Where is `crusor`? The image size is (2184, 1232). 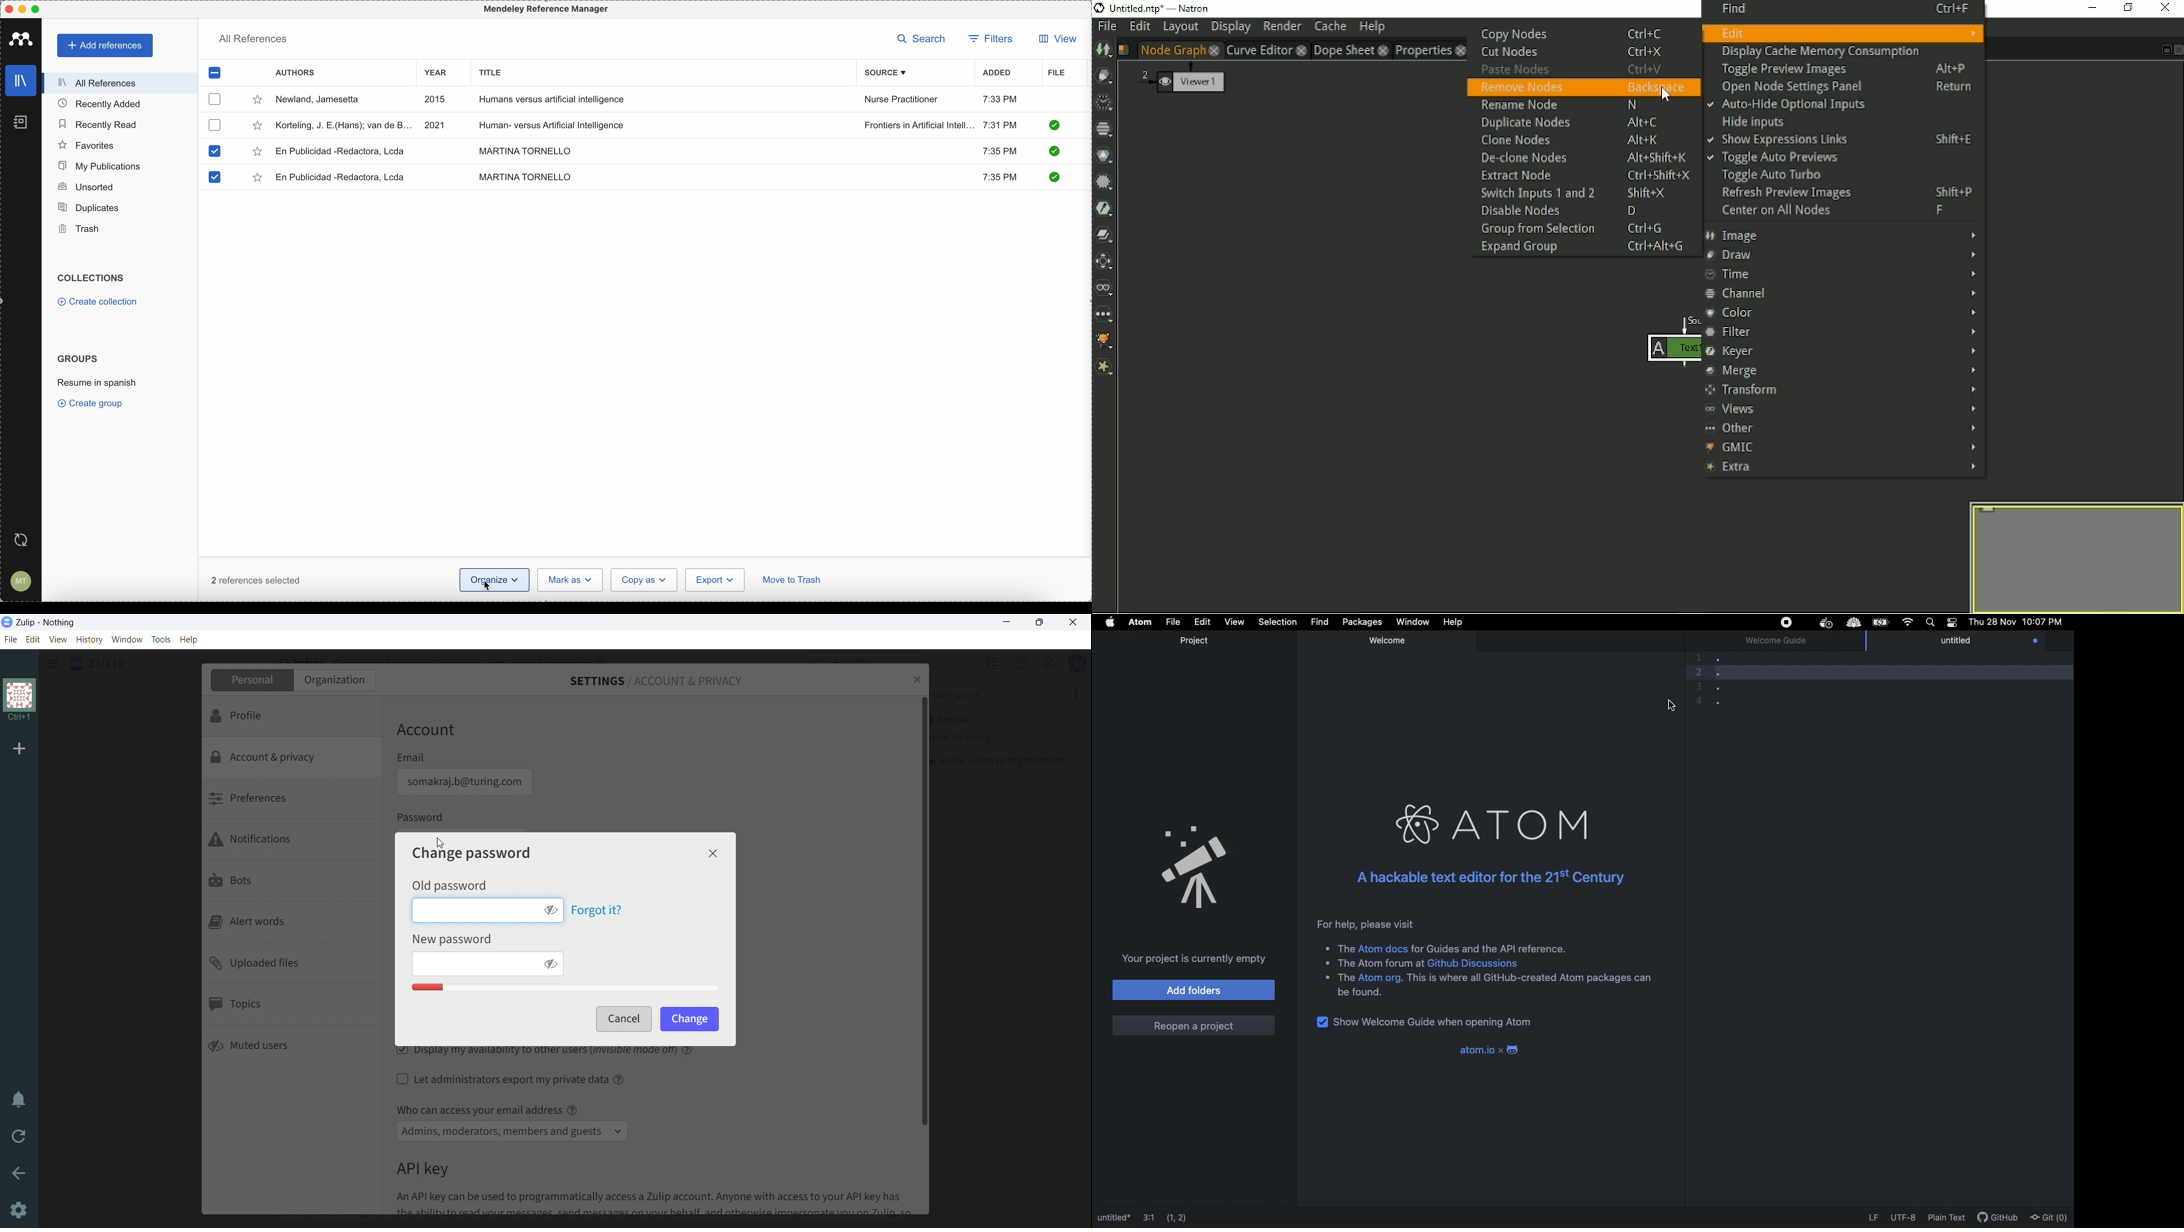 crusor is located at coordinates (1666, 706).